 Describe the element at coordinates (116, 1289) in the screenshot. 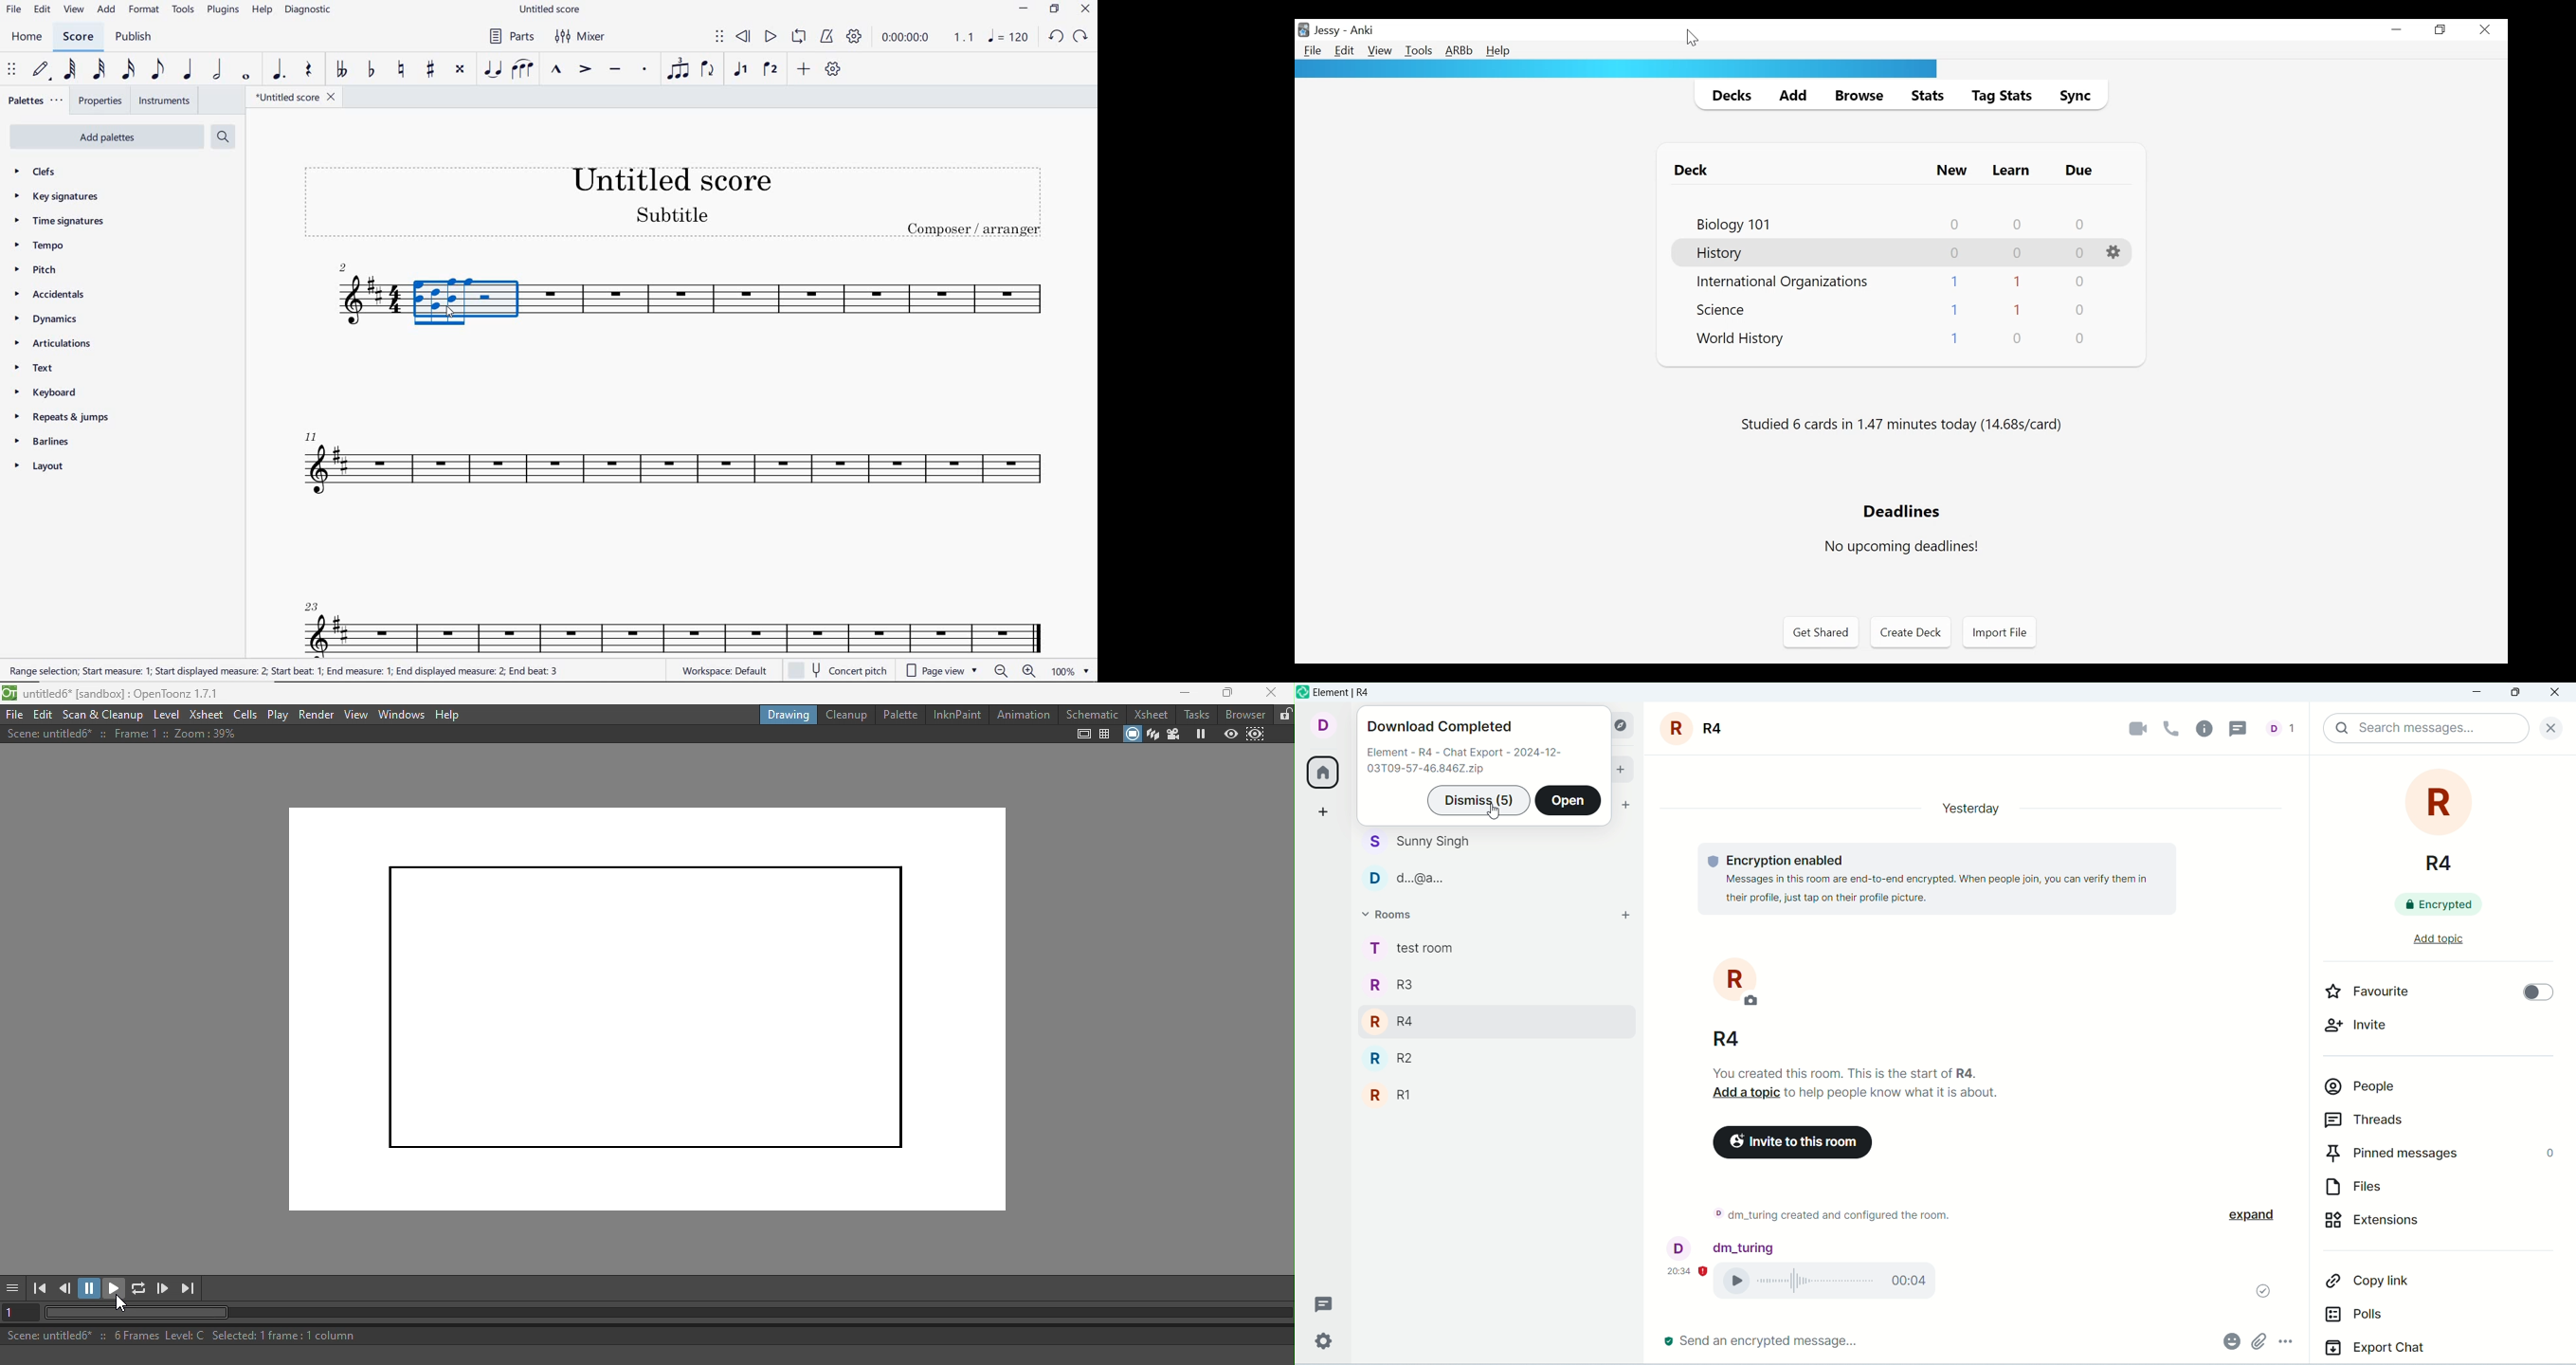

I see `Play` at that location.